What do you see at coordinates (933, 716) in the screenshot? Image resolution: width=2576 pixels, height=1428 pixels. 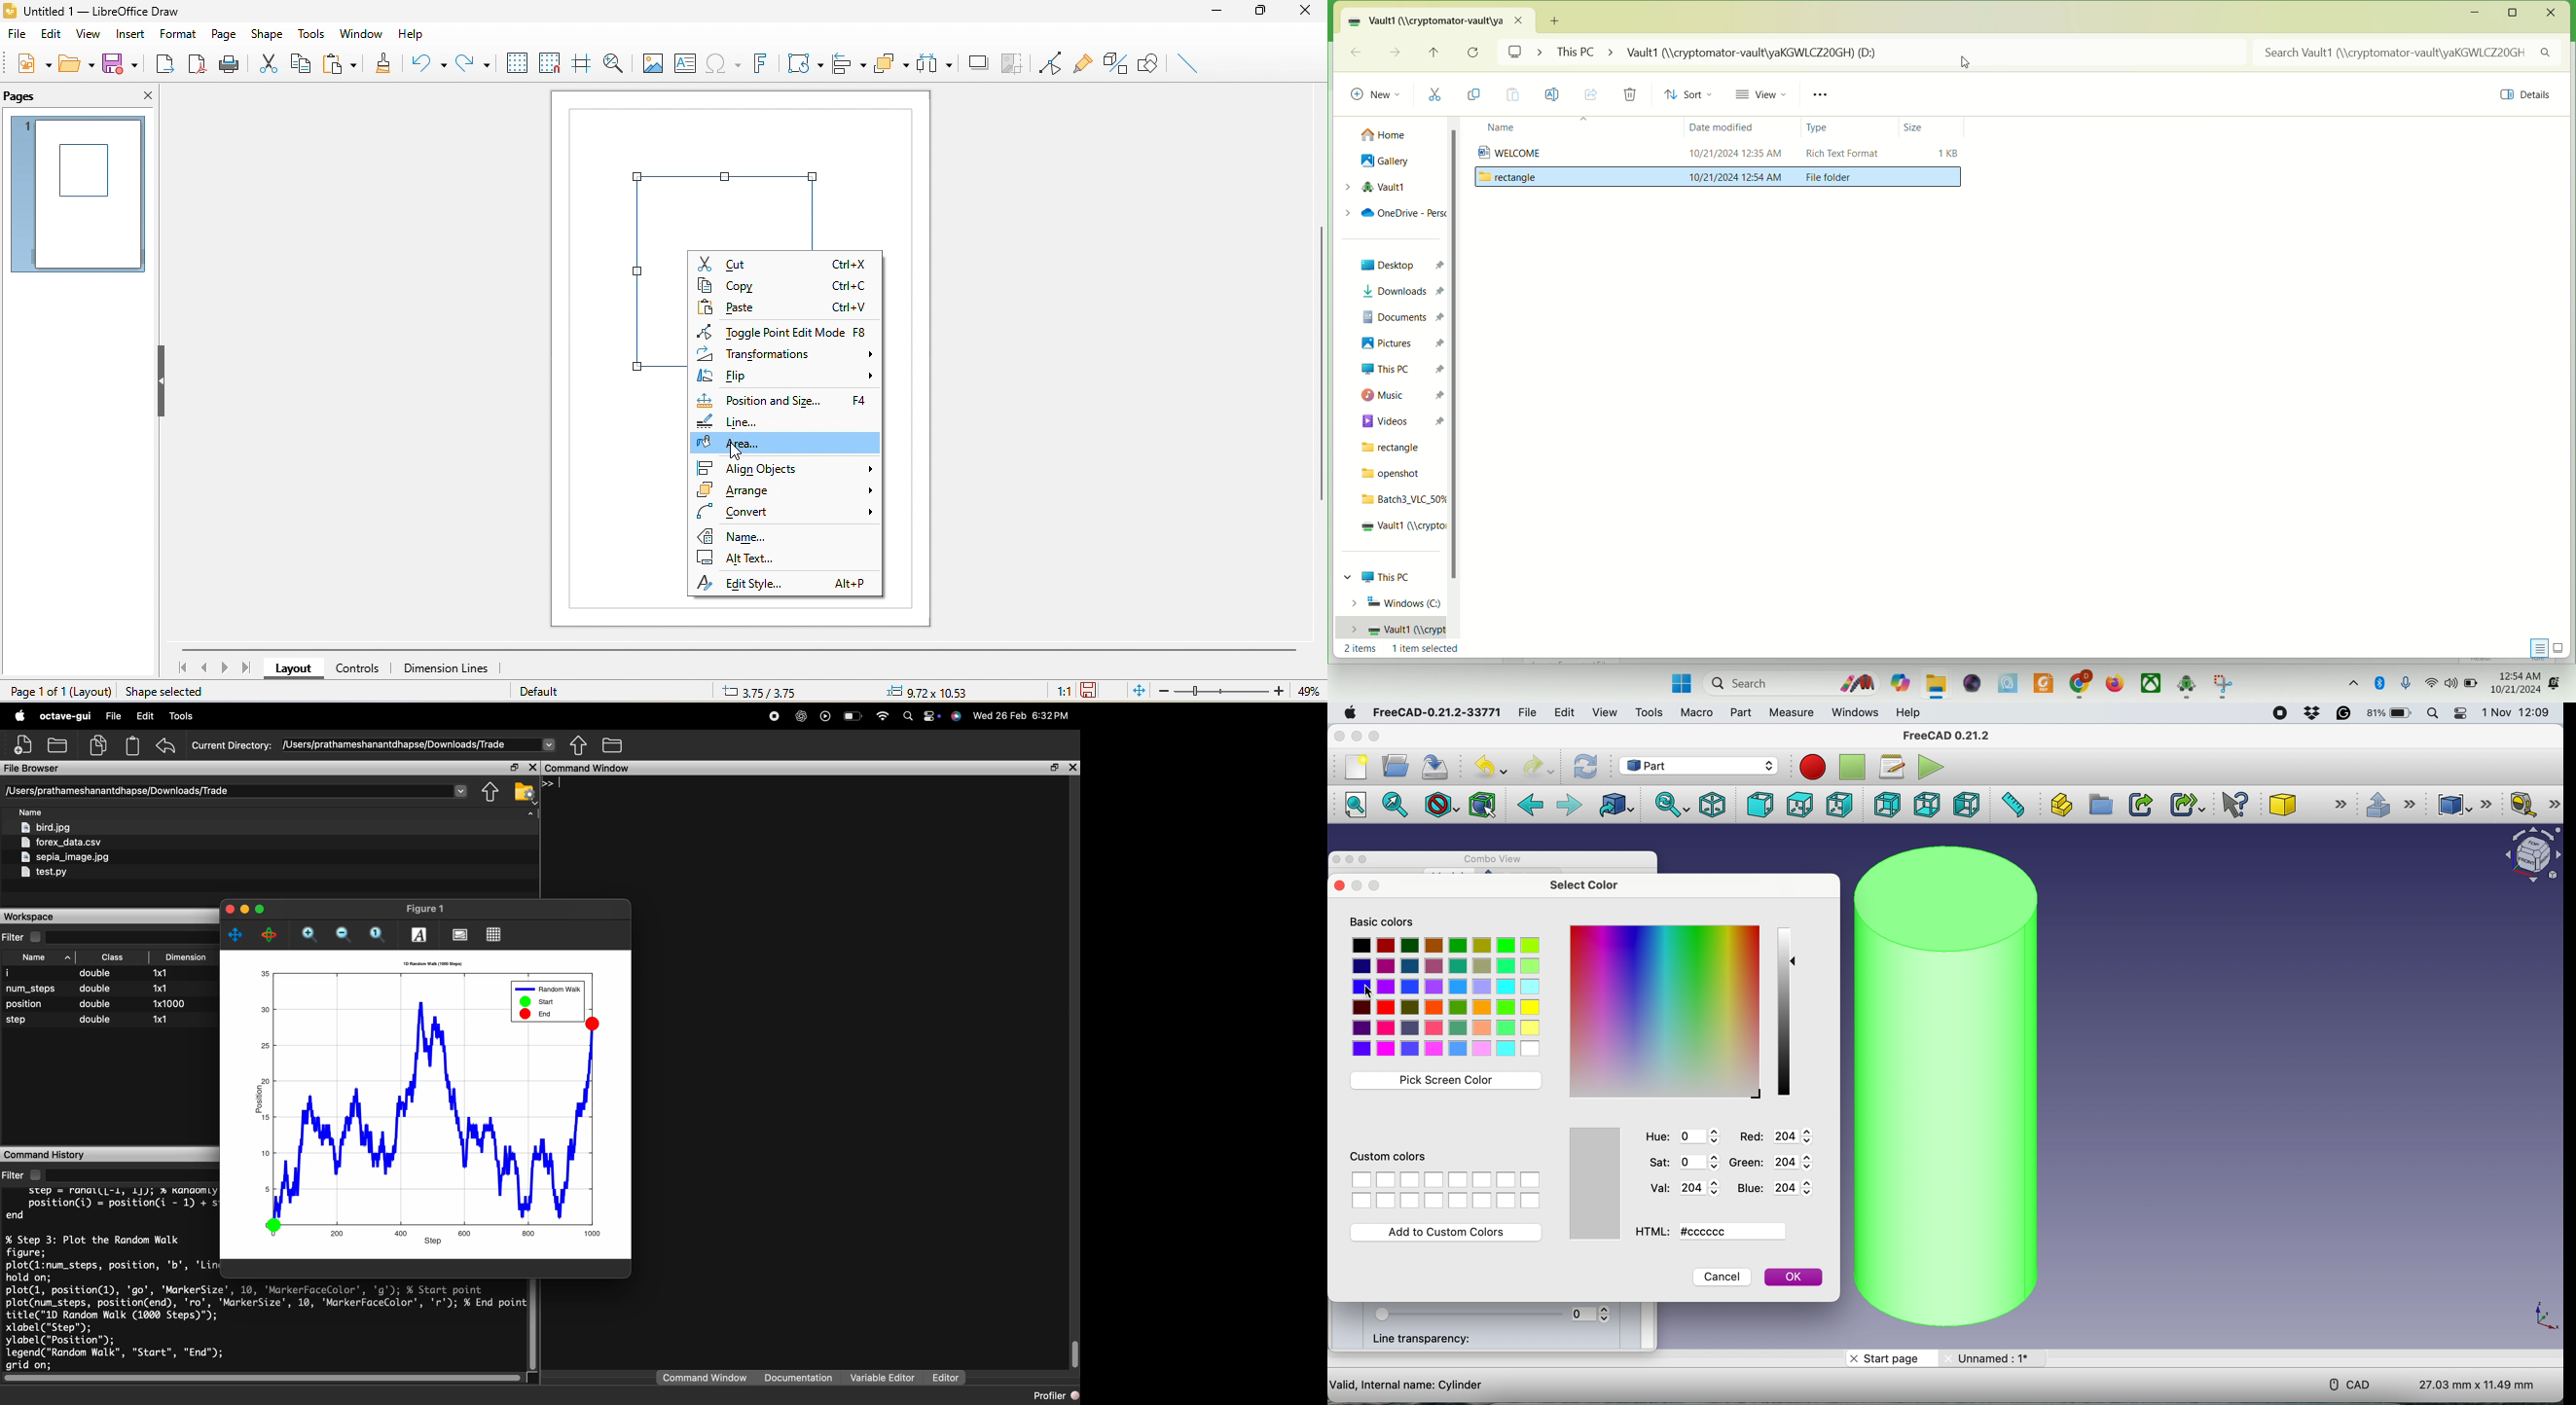 I see `action center` at bounding box center [933, 716].